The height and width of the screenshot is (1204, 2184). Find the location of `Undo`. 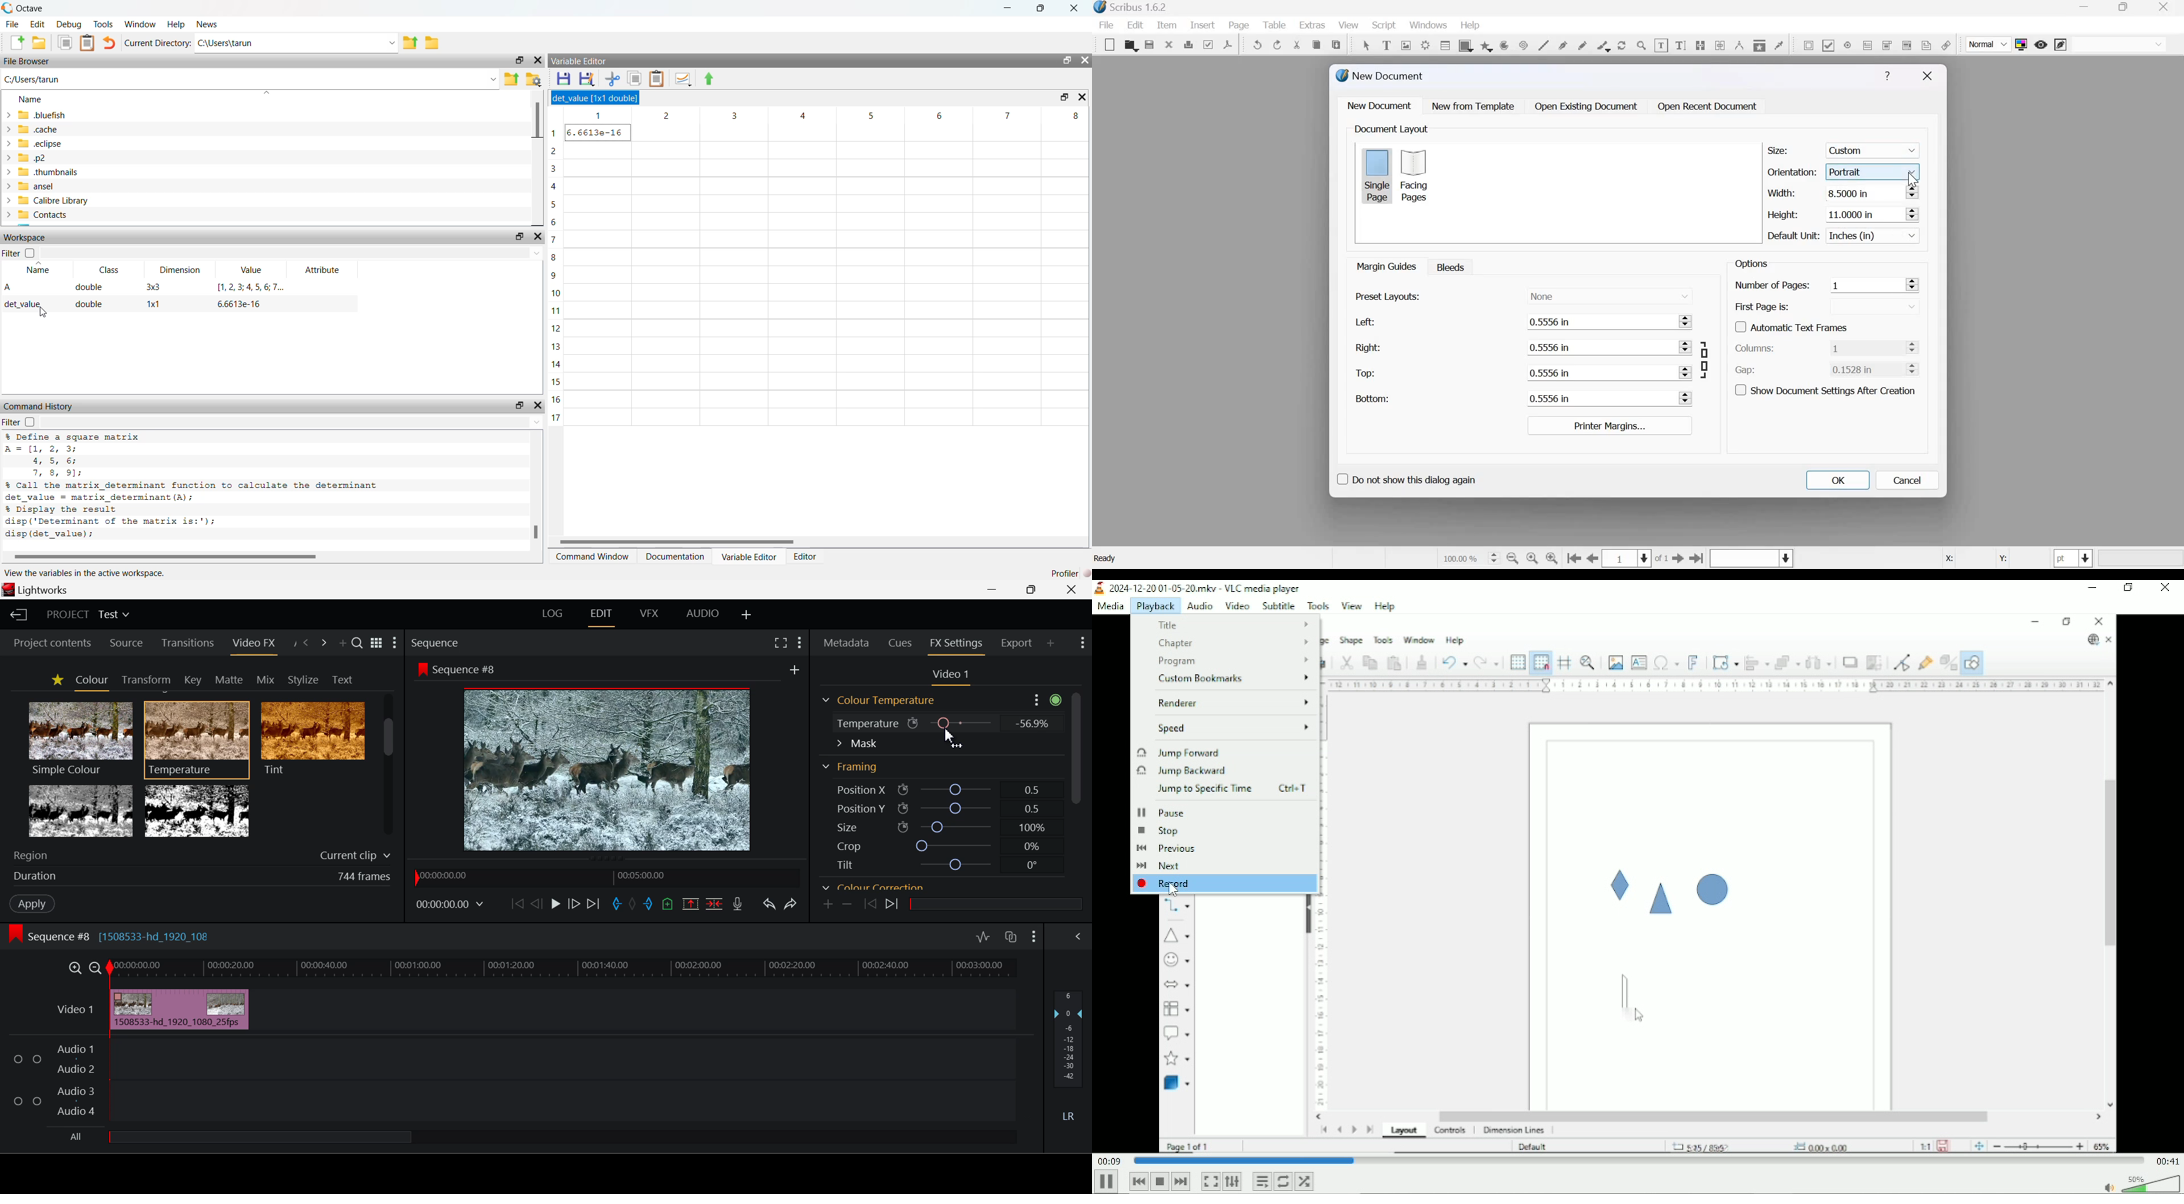

Undo is located at coordinates (1258, 45).